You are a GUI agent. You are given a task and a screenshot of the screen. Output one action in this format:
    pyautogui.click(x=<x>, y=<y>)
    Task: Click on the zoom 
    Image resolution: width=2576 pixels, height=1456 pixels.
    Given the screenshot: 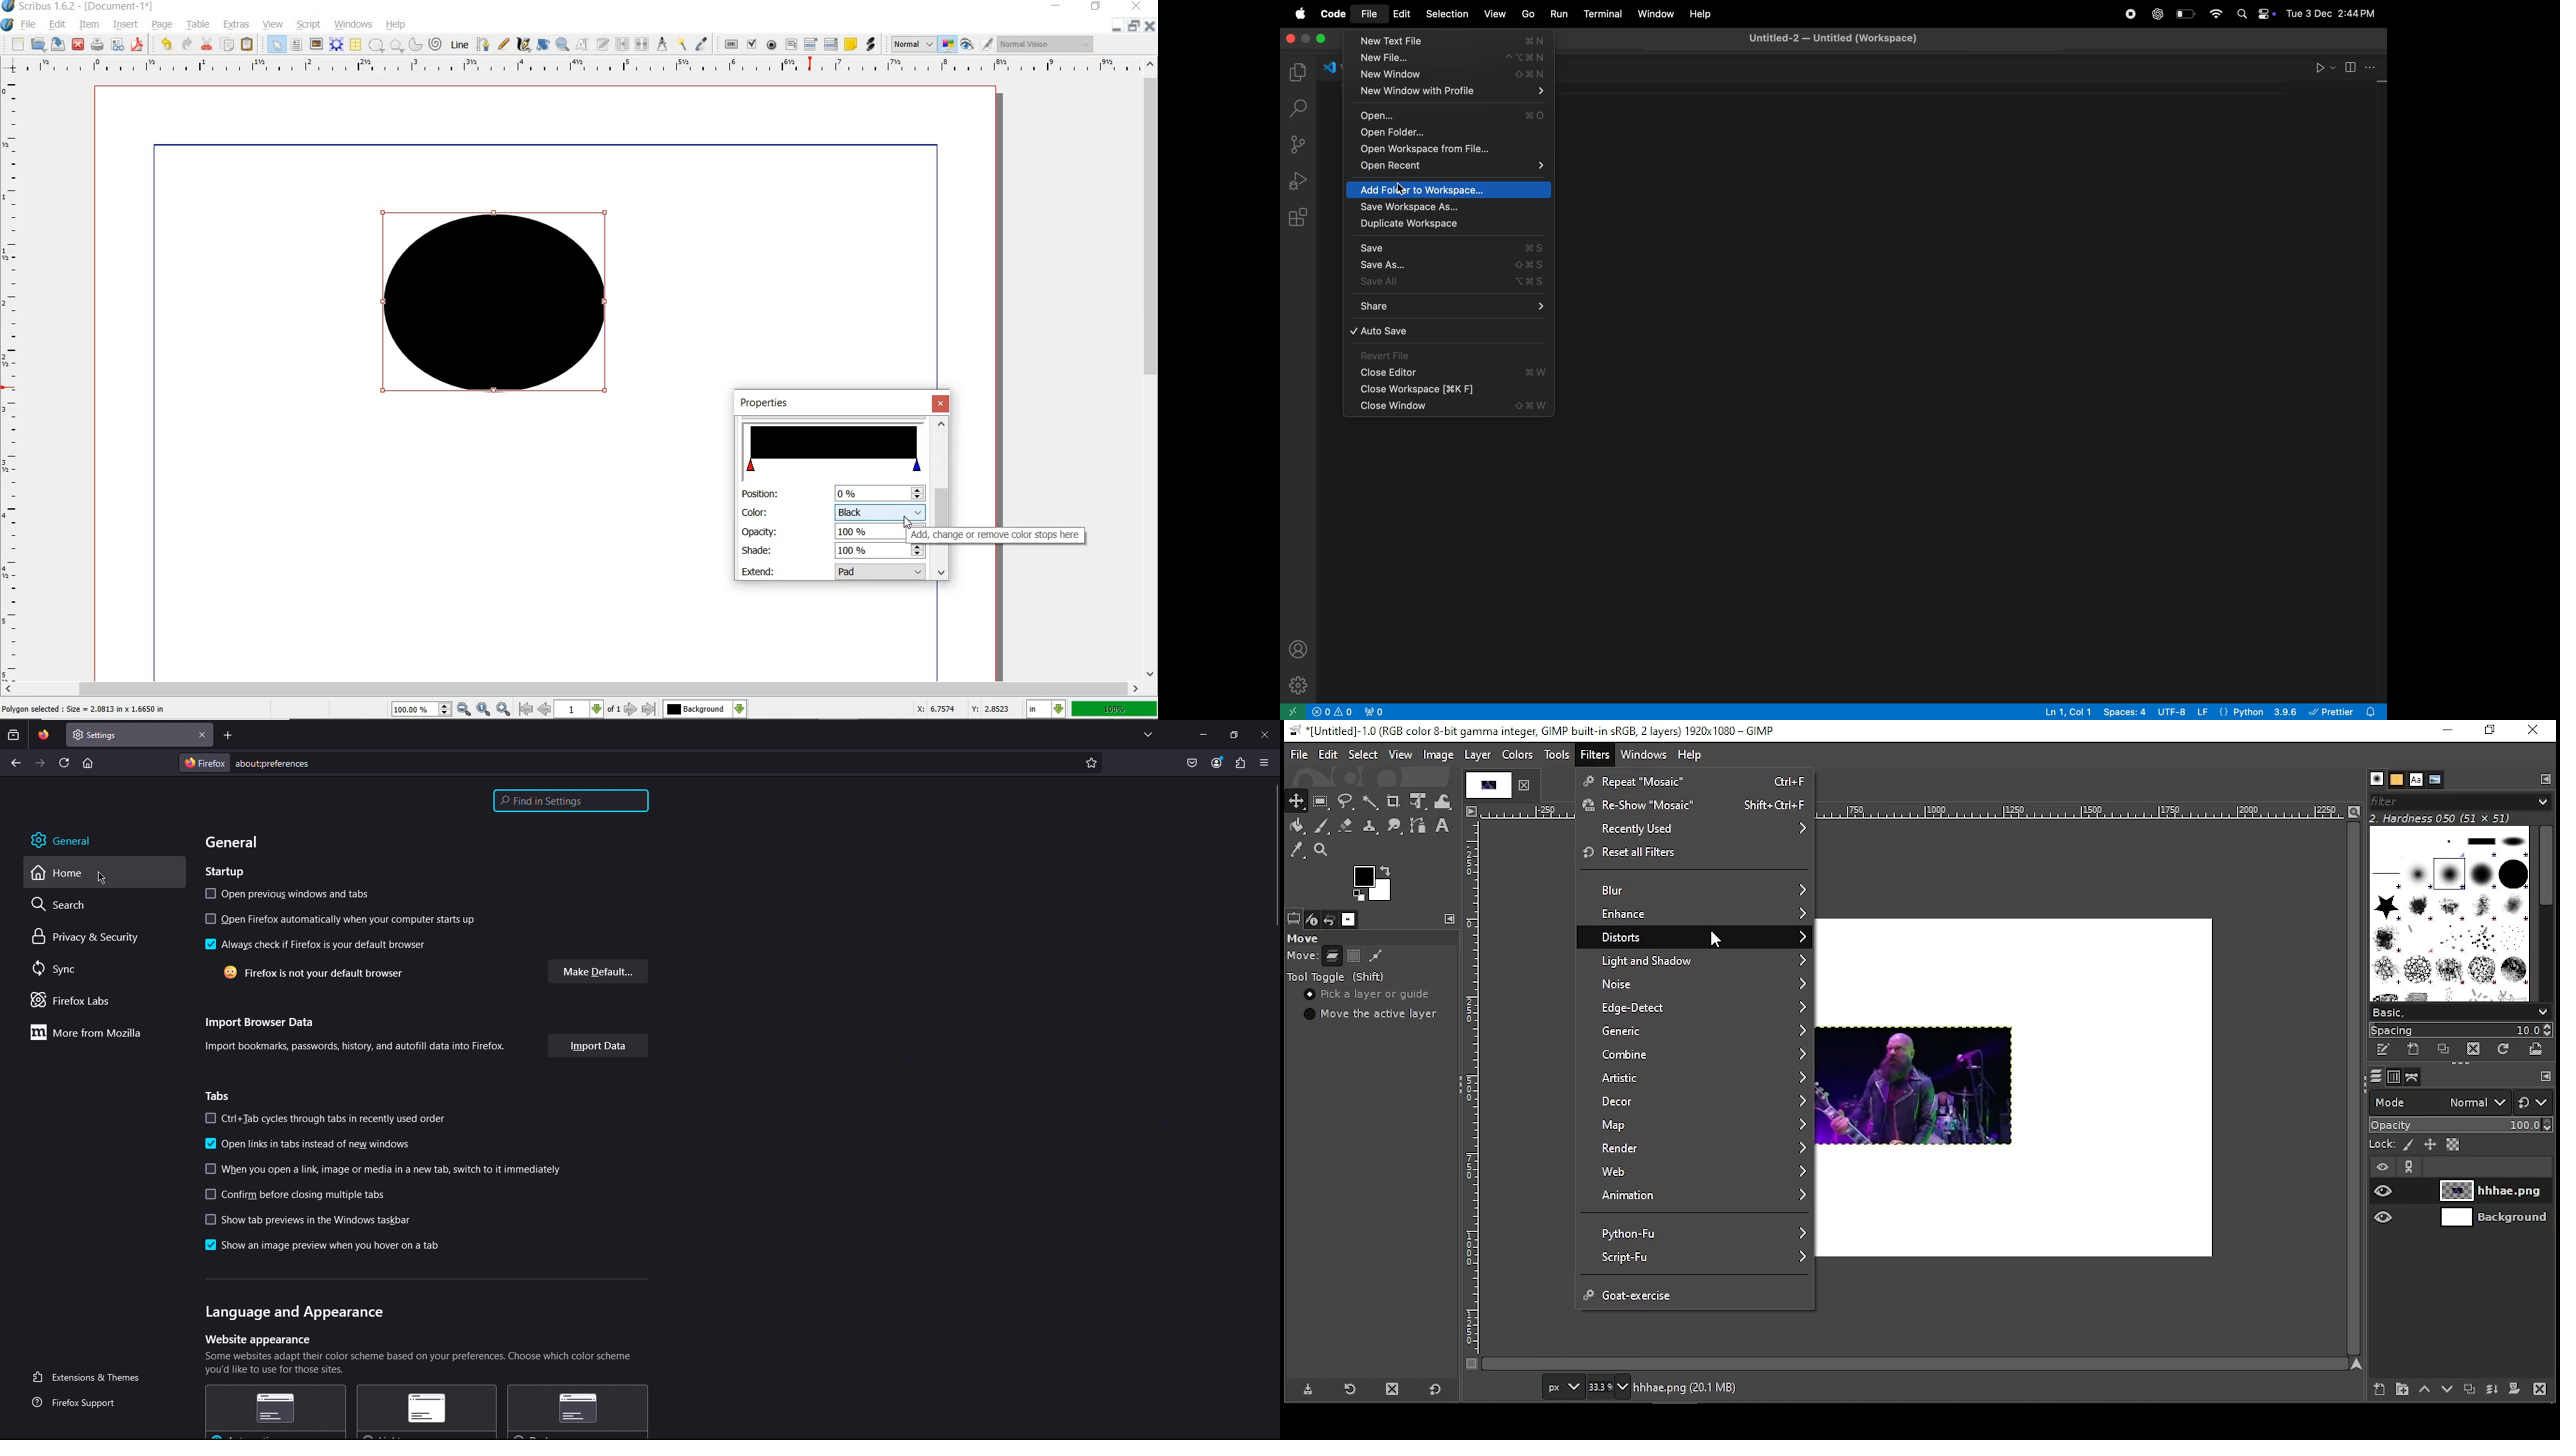 What is the action you would take?
    pyautogui.click(x=423, y=710)
    